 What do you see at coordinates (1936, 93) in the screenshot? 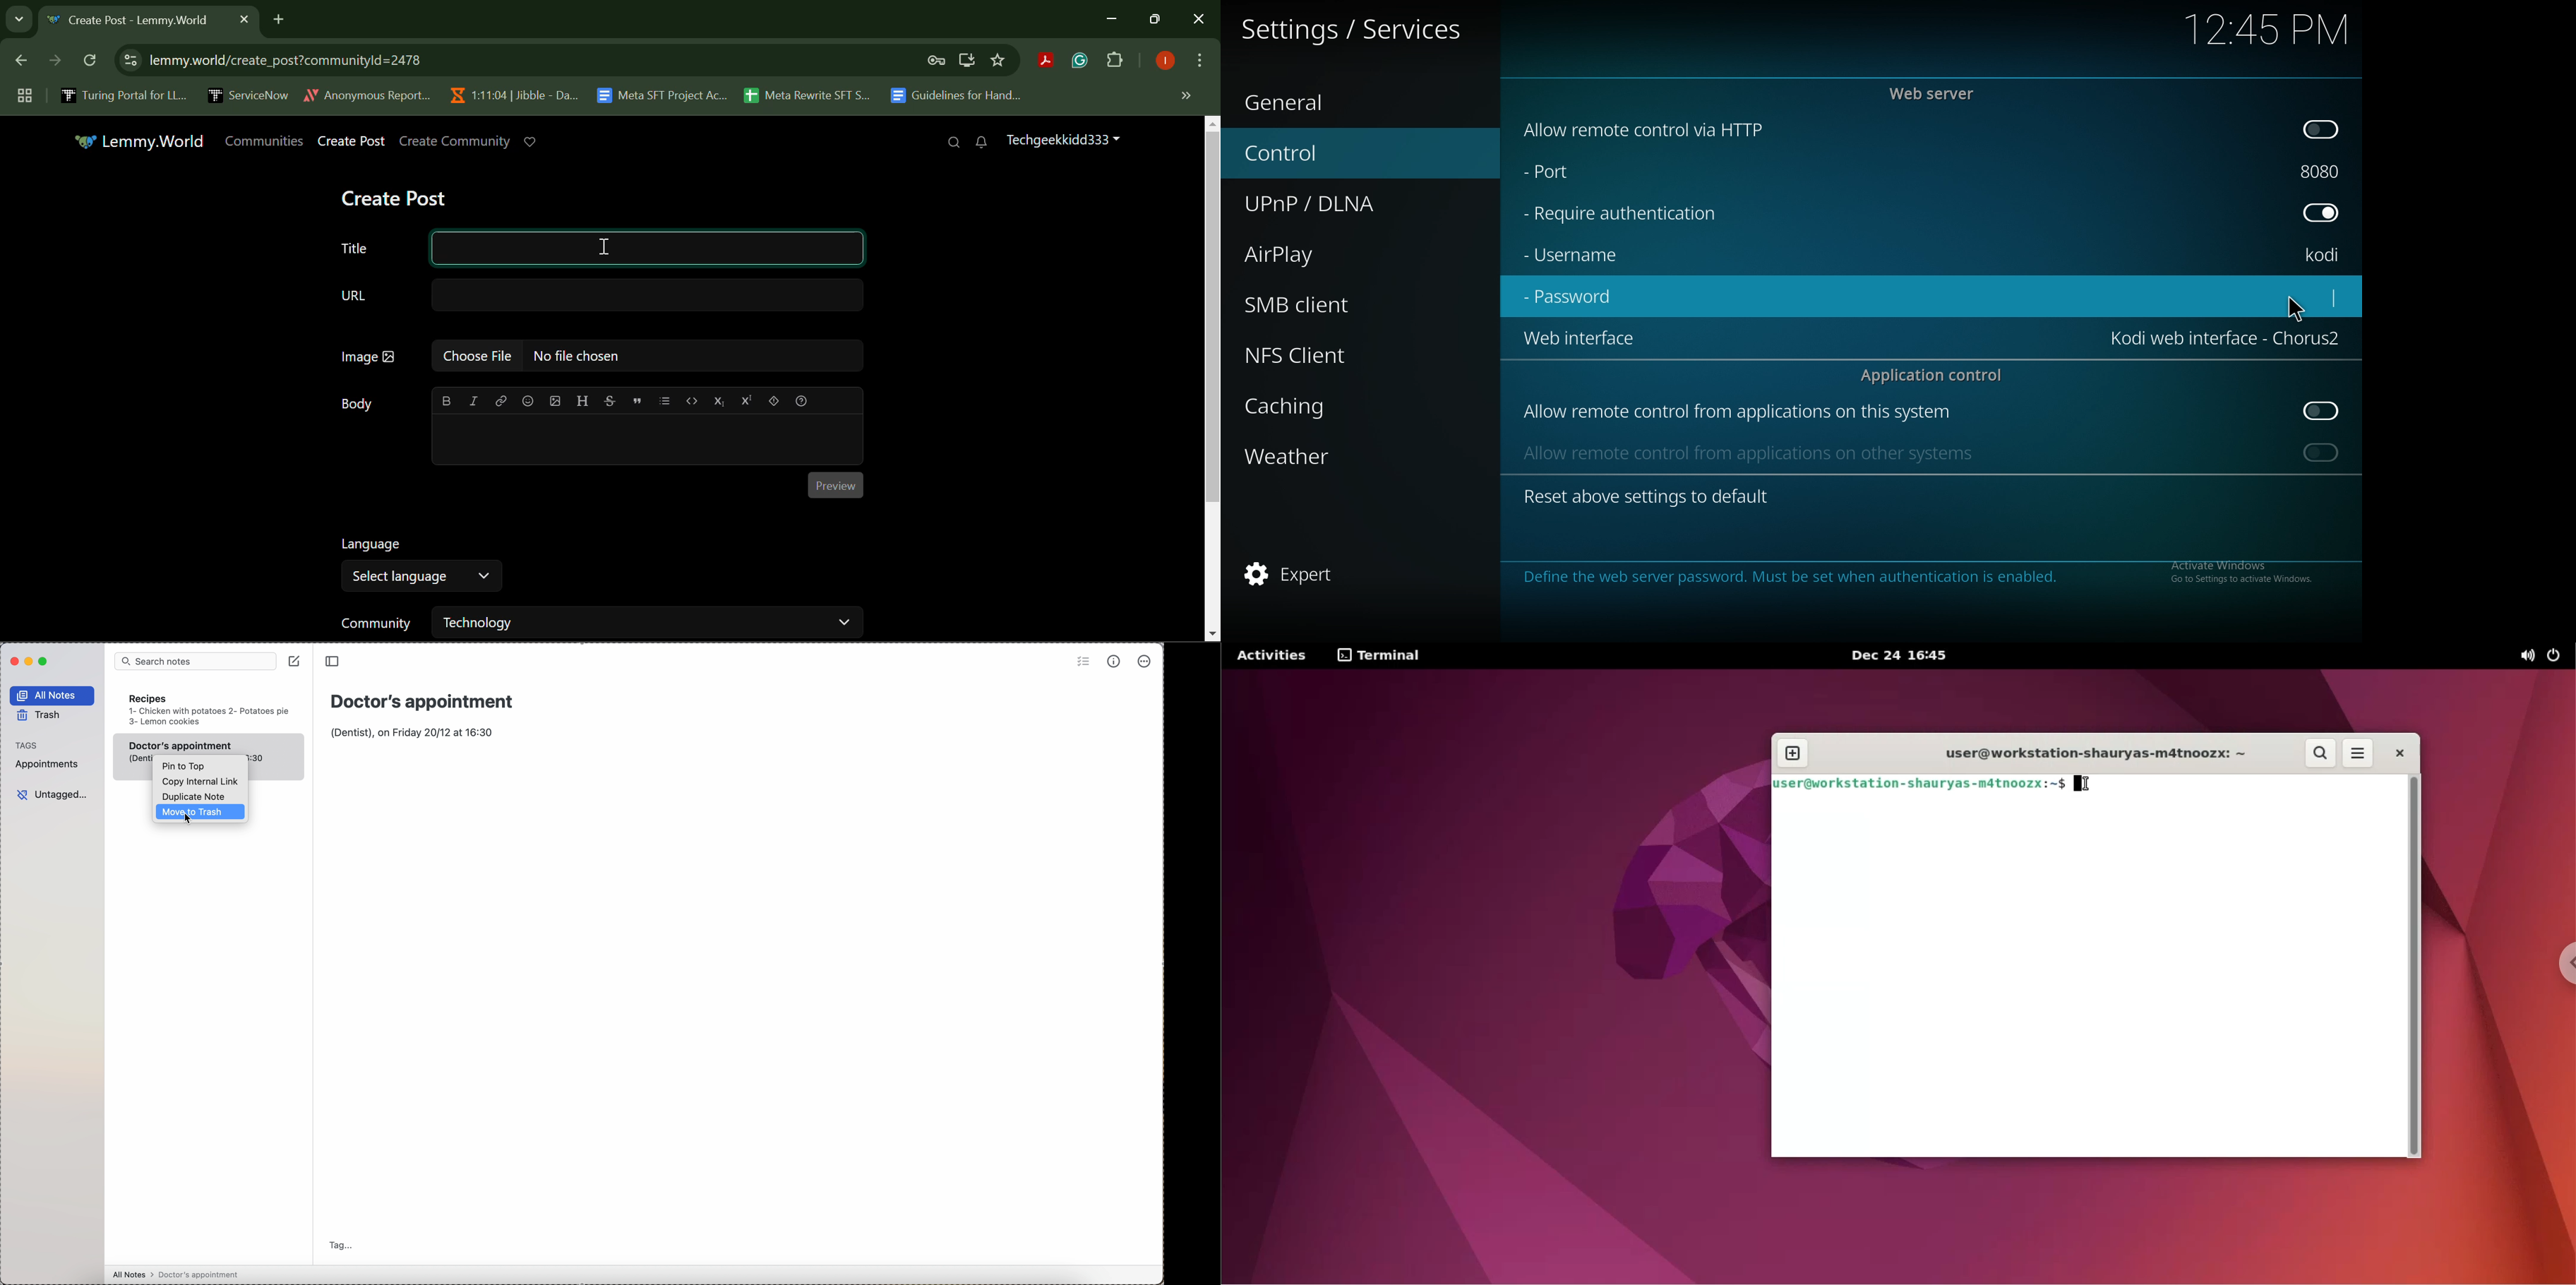
I see `web server` at bounding box center [1936, 93].